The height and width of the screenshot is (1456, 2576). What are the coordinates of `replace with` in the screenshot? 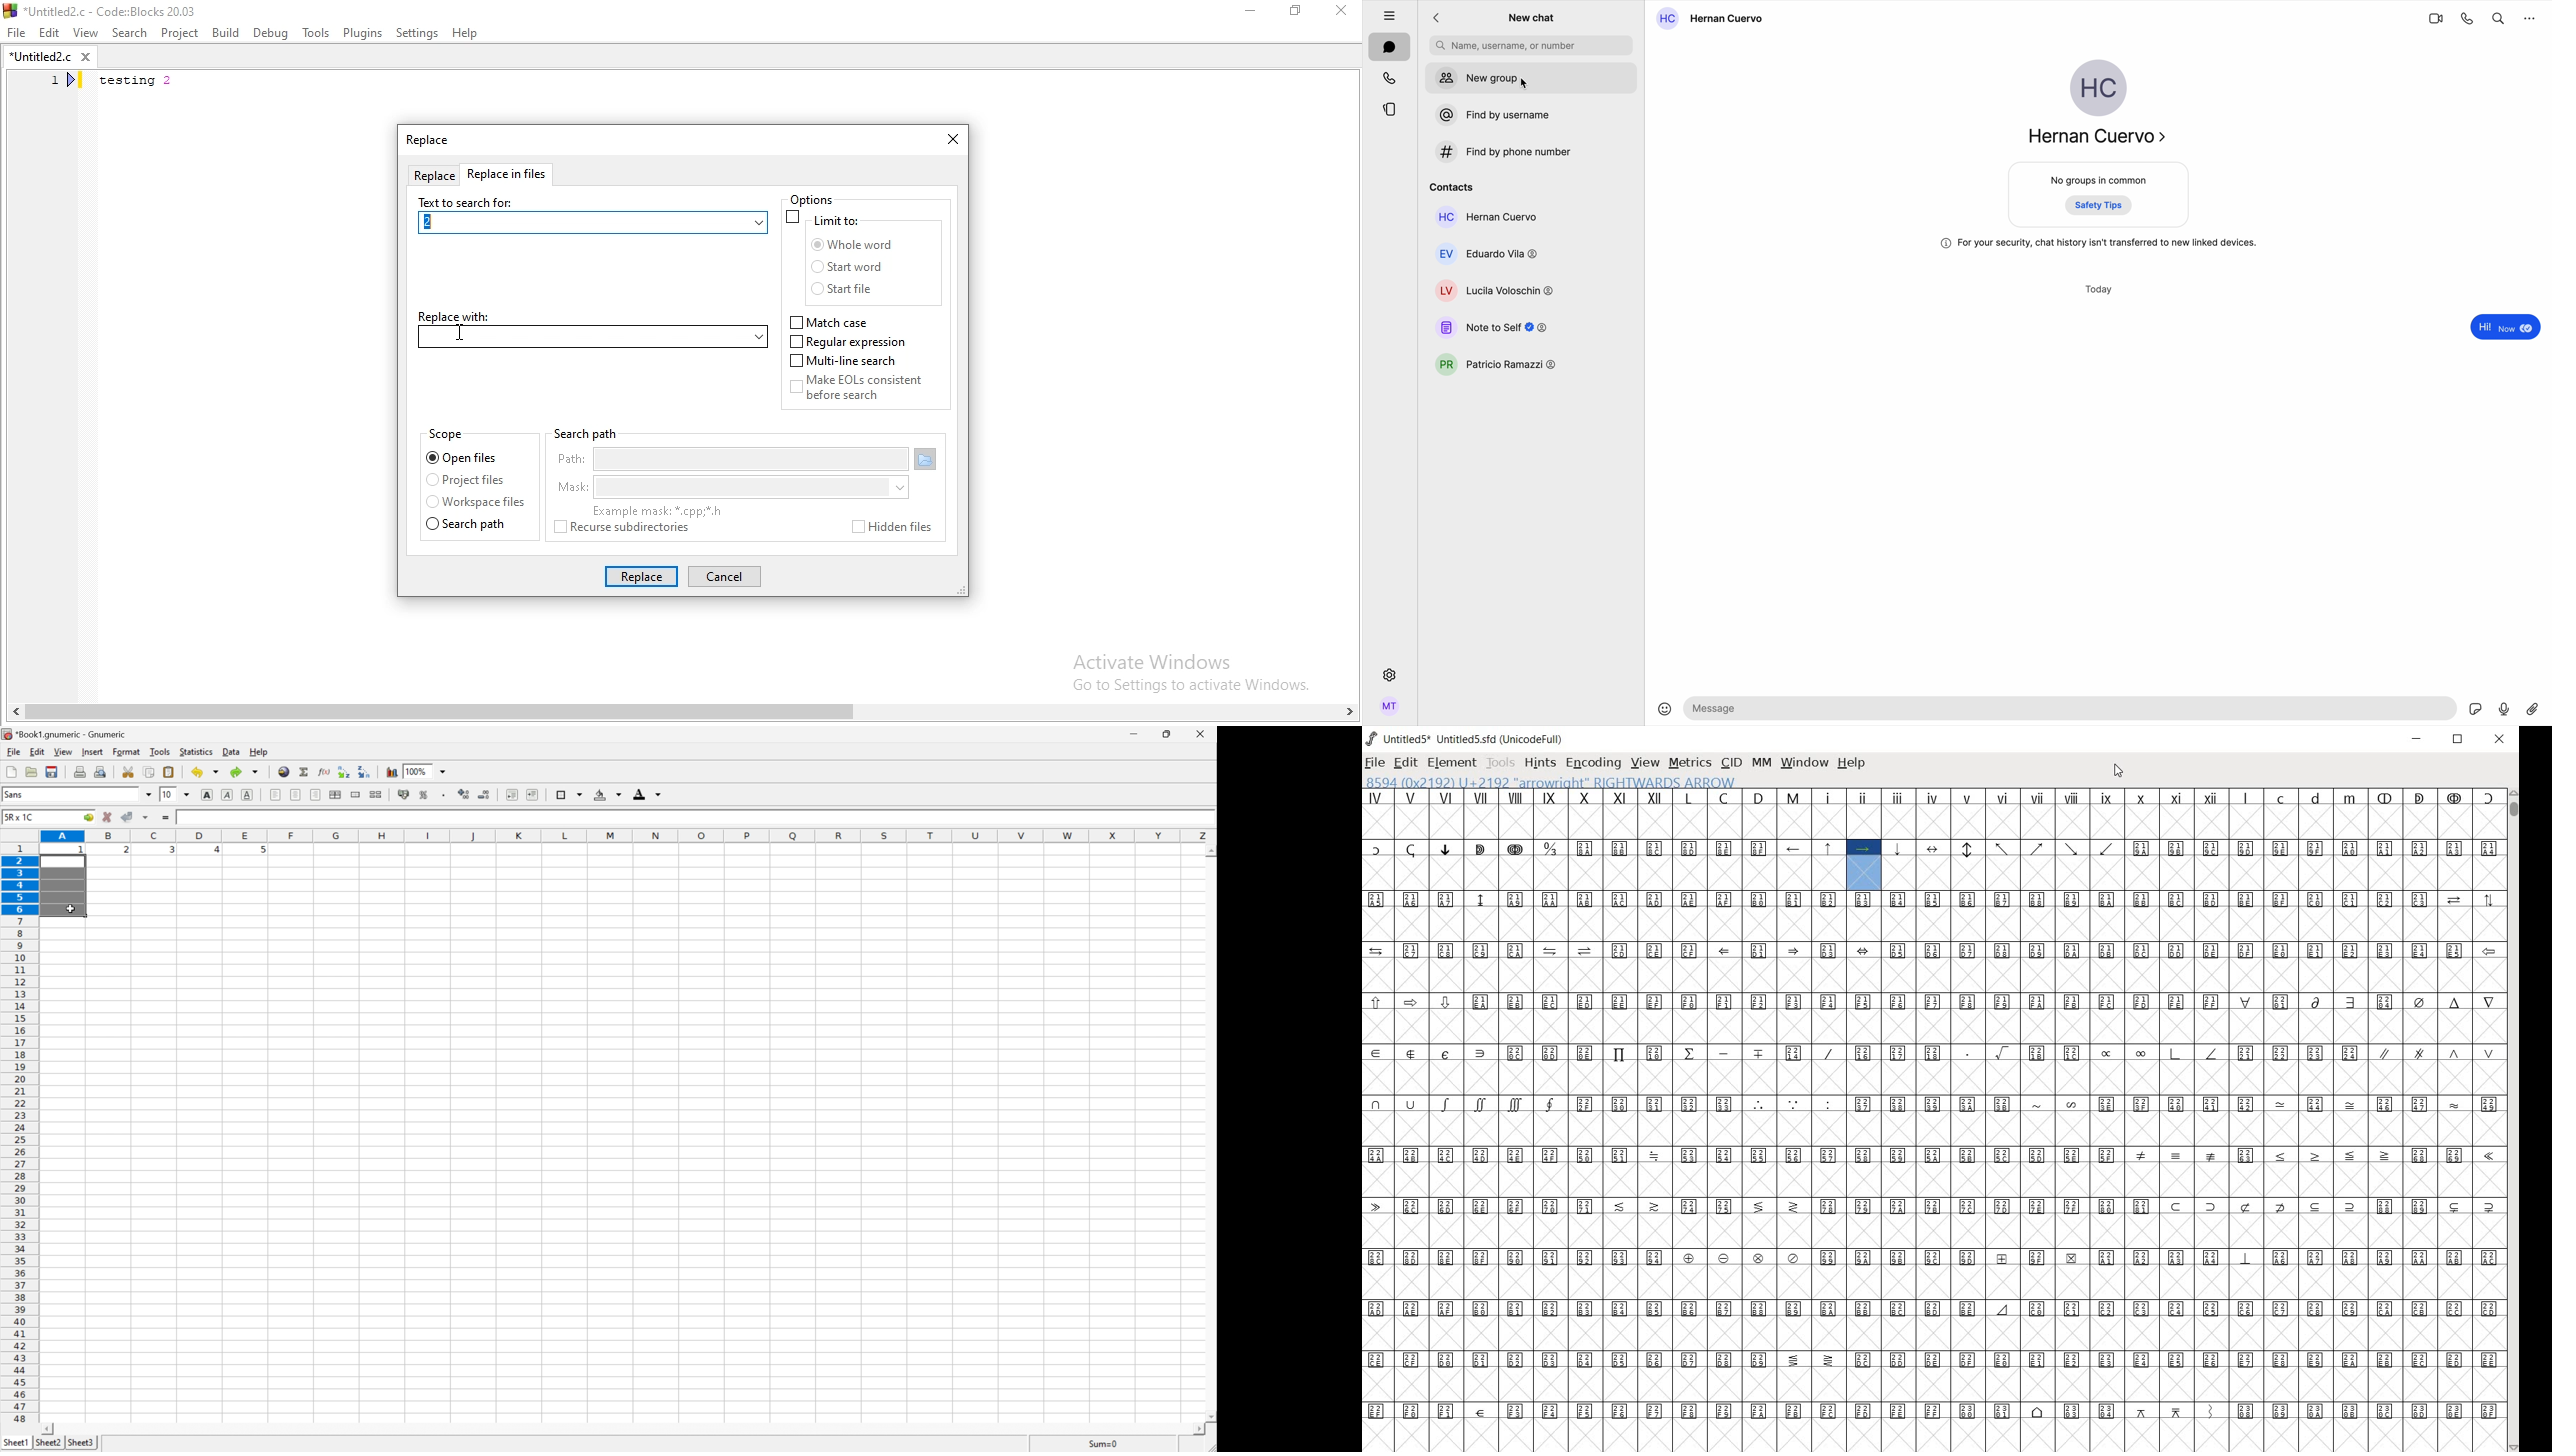 It's located at (588, 330).